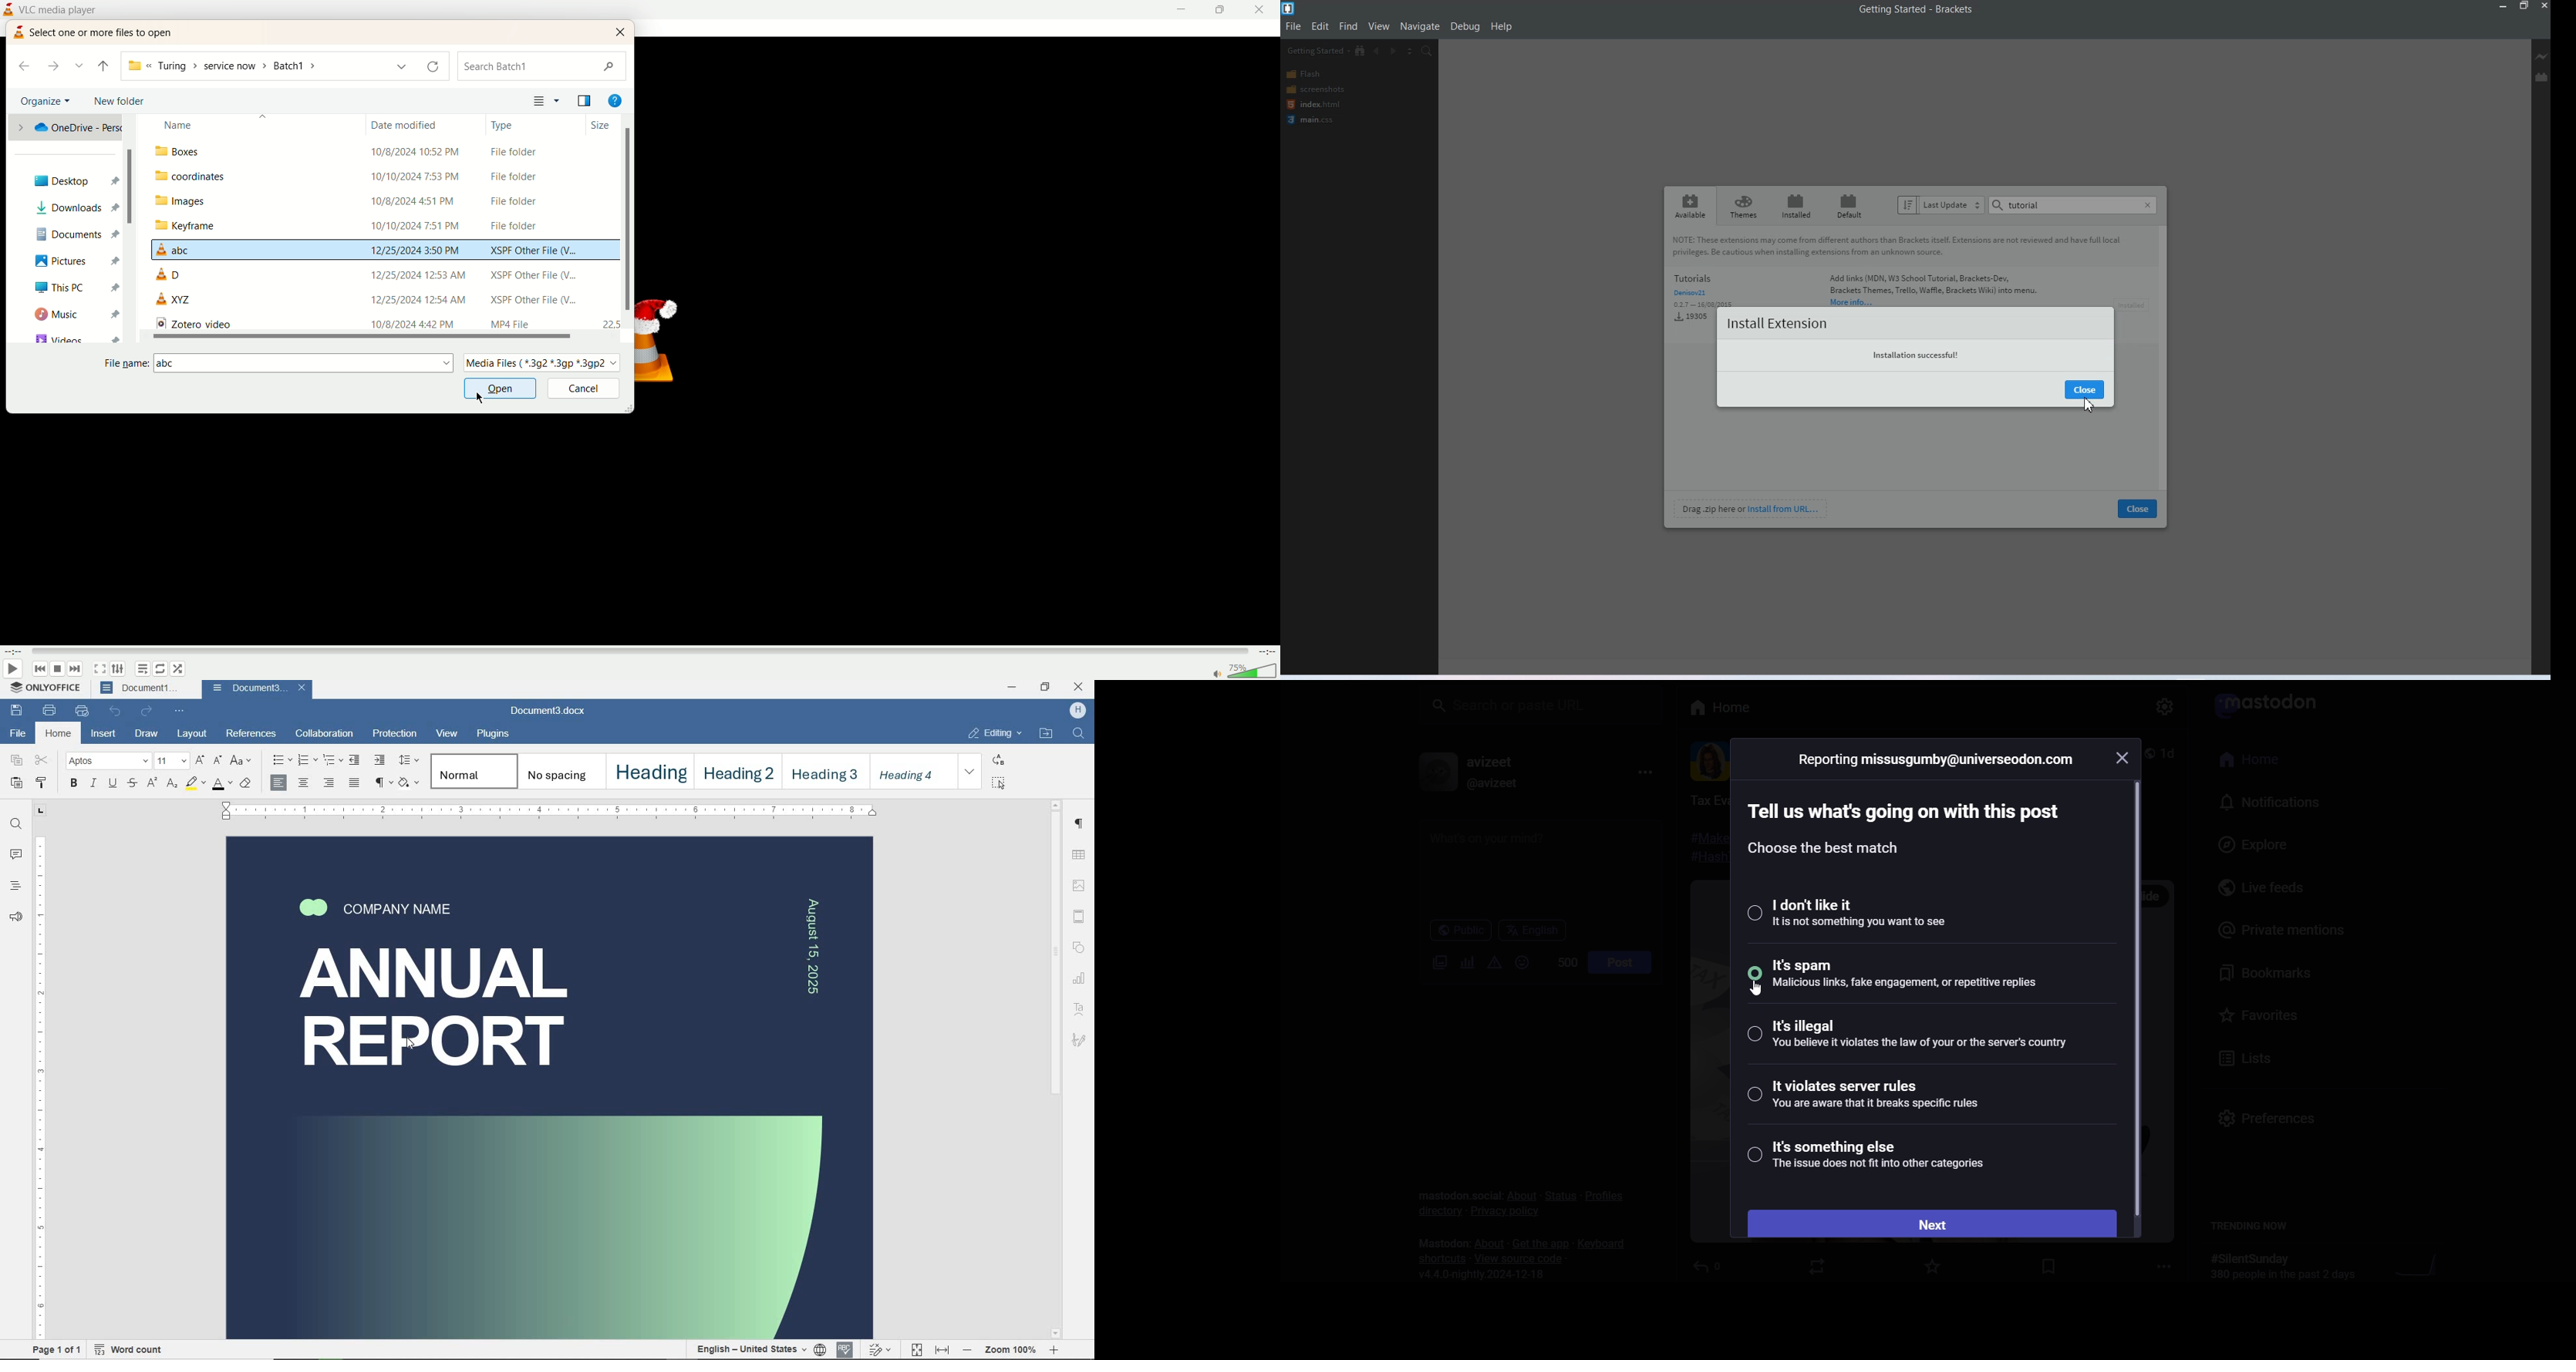 Image resolution: width=2576 pixels, height=1372 pixels. What do you see at coordinates (616, 100) in the screenshot?
I see `help` at bounding box center [616, 100].